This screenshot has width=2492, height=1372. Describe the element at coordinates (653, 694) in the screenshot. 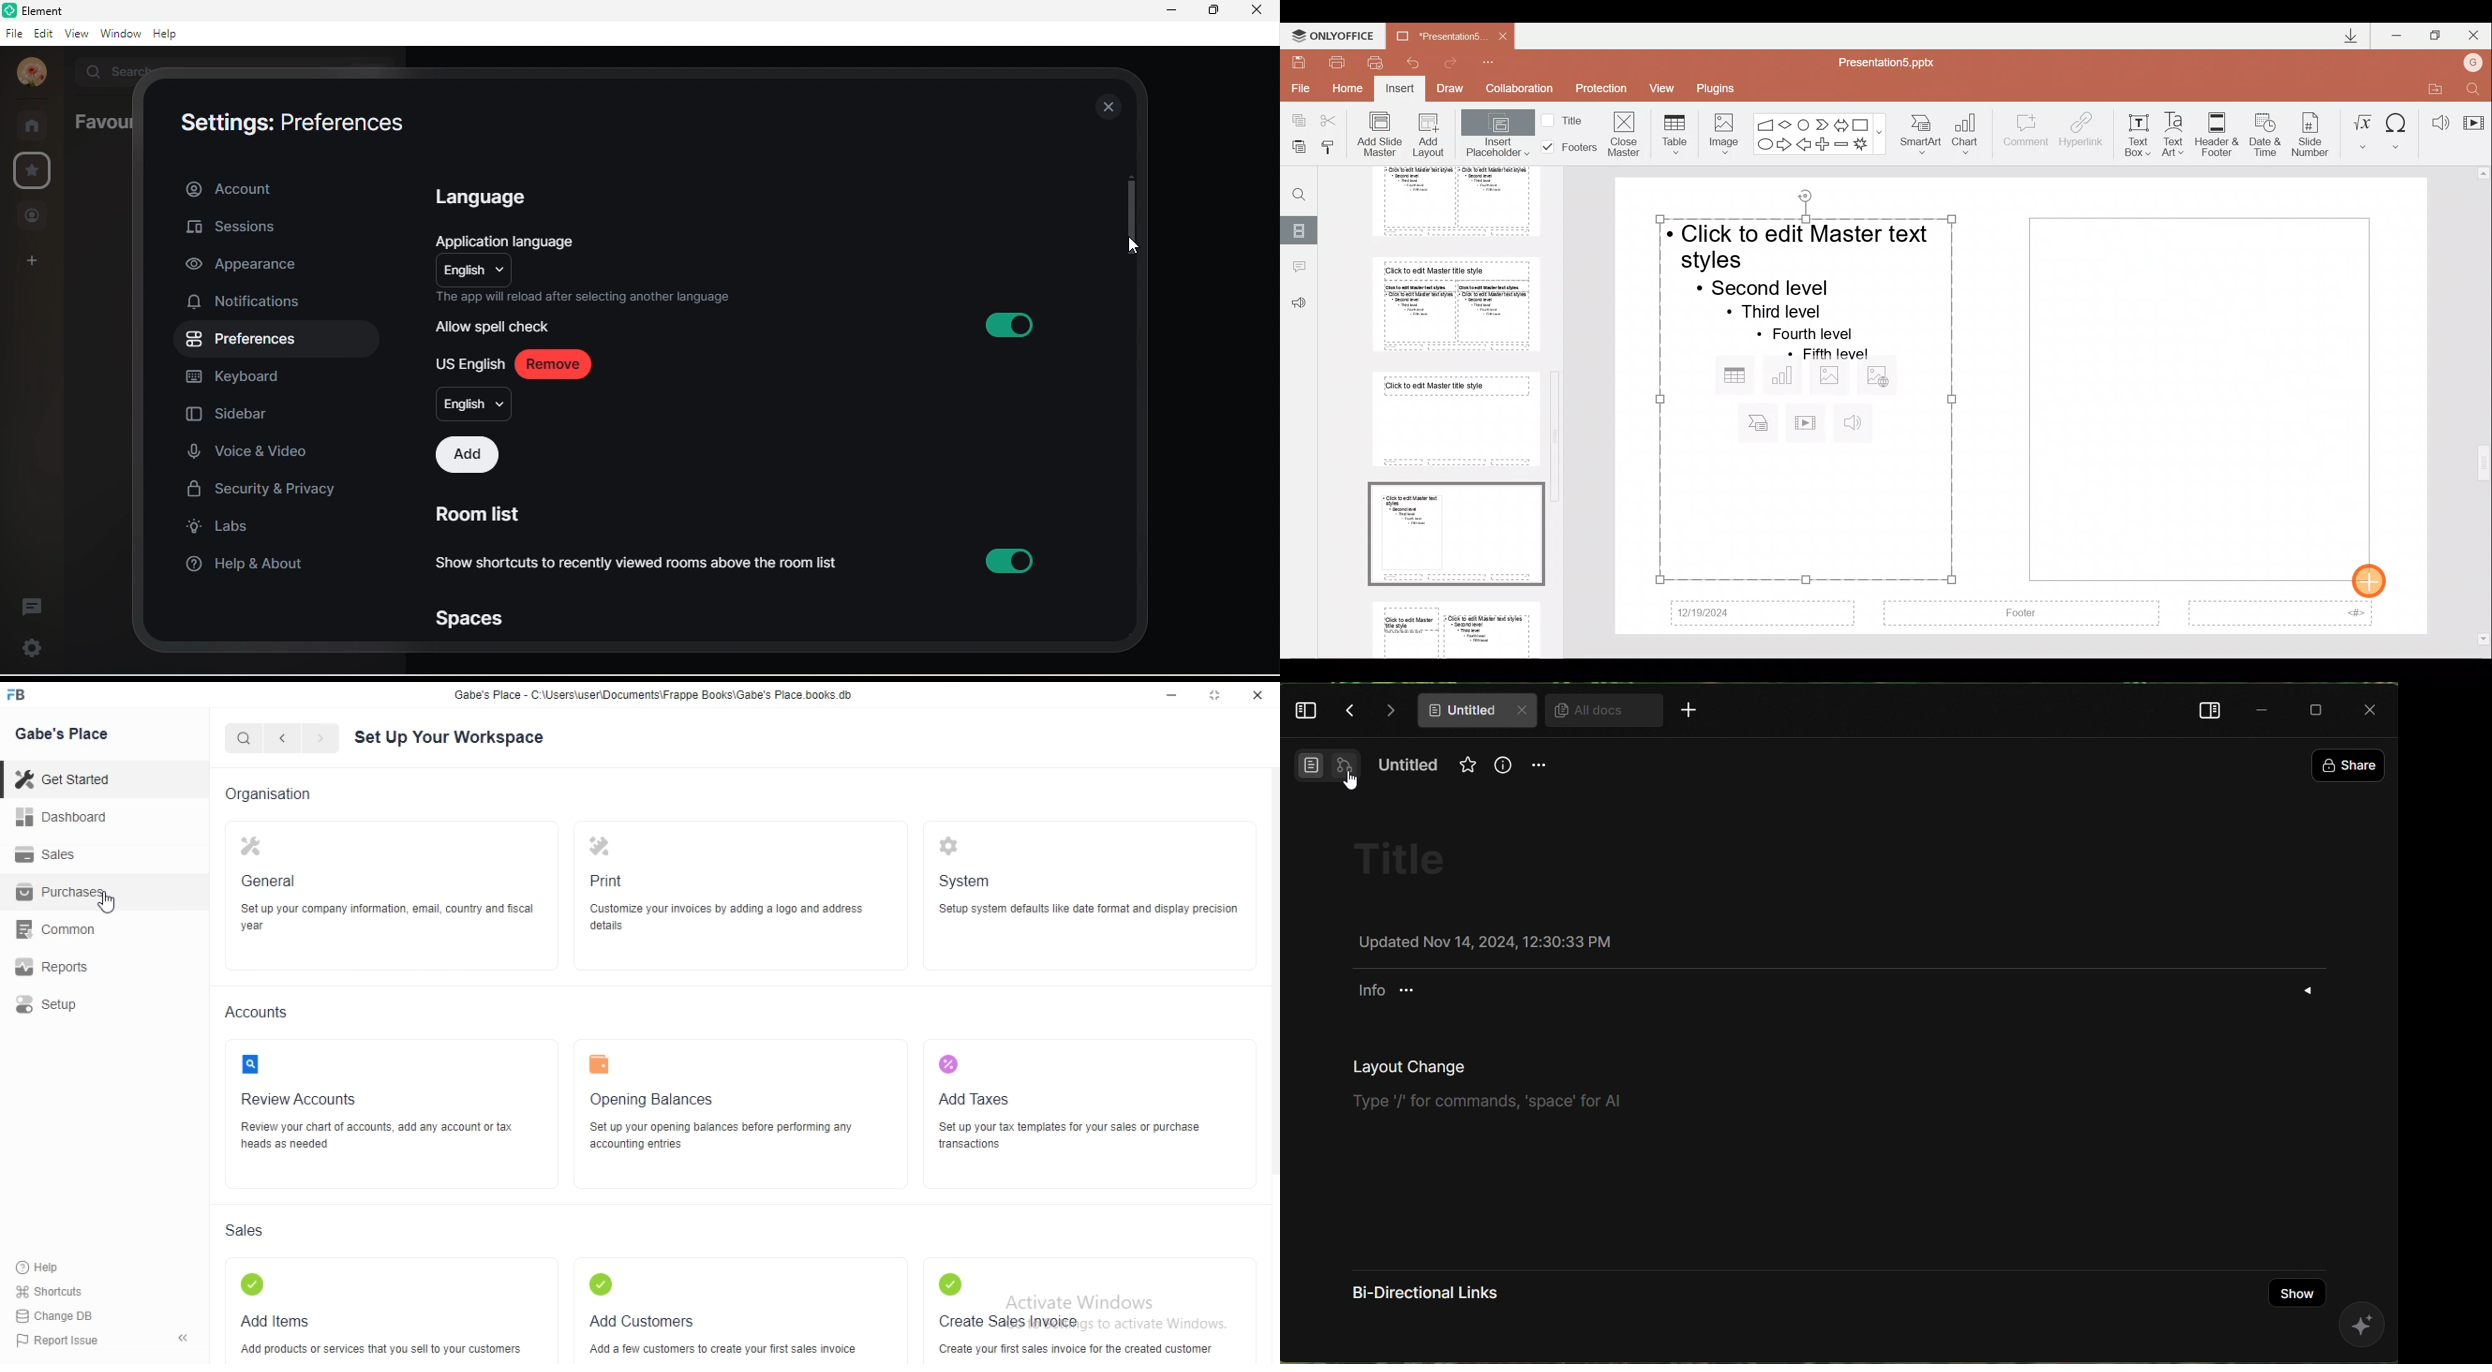

I see `‘Gabe's Place - C\Users\useriDocuments\Frappe Books\Gabe's Place books db.` at that location.